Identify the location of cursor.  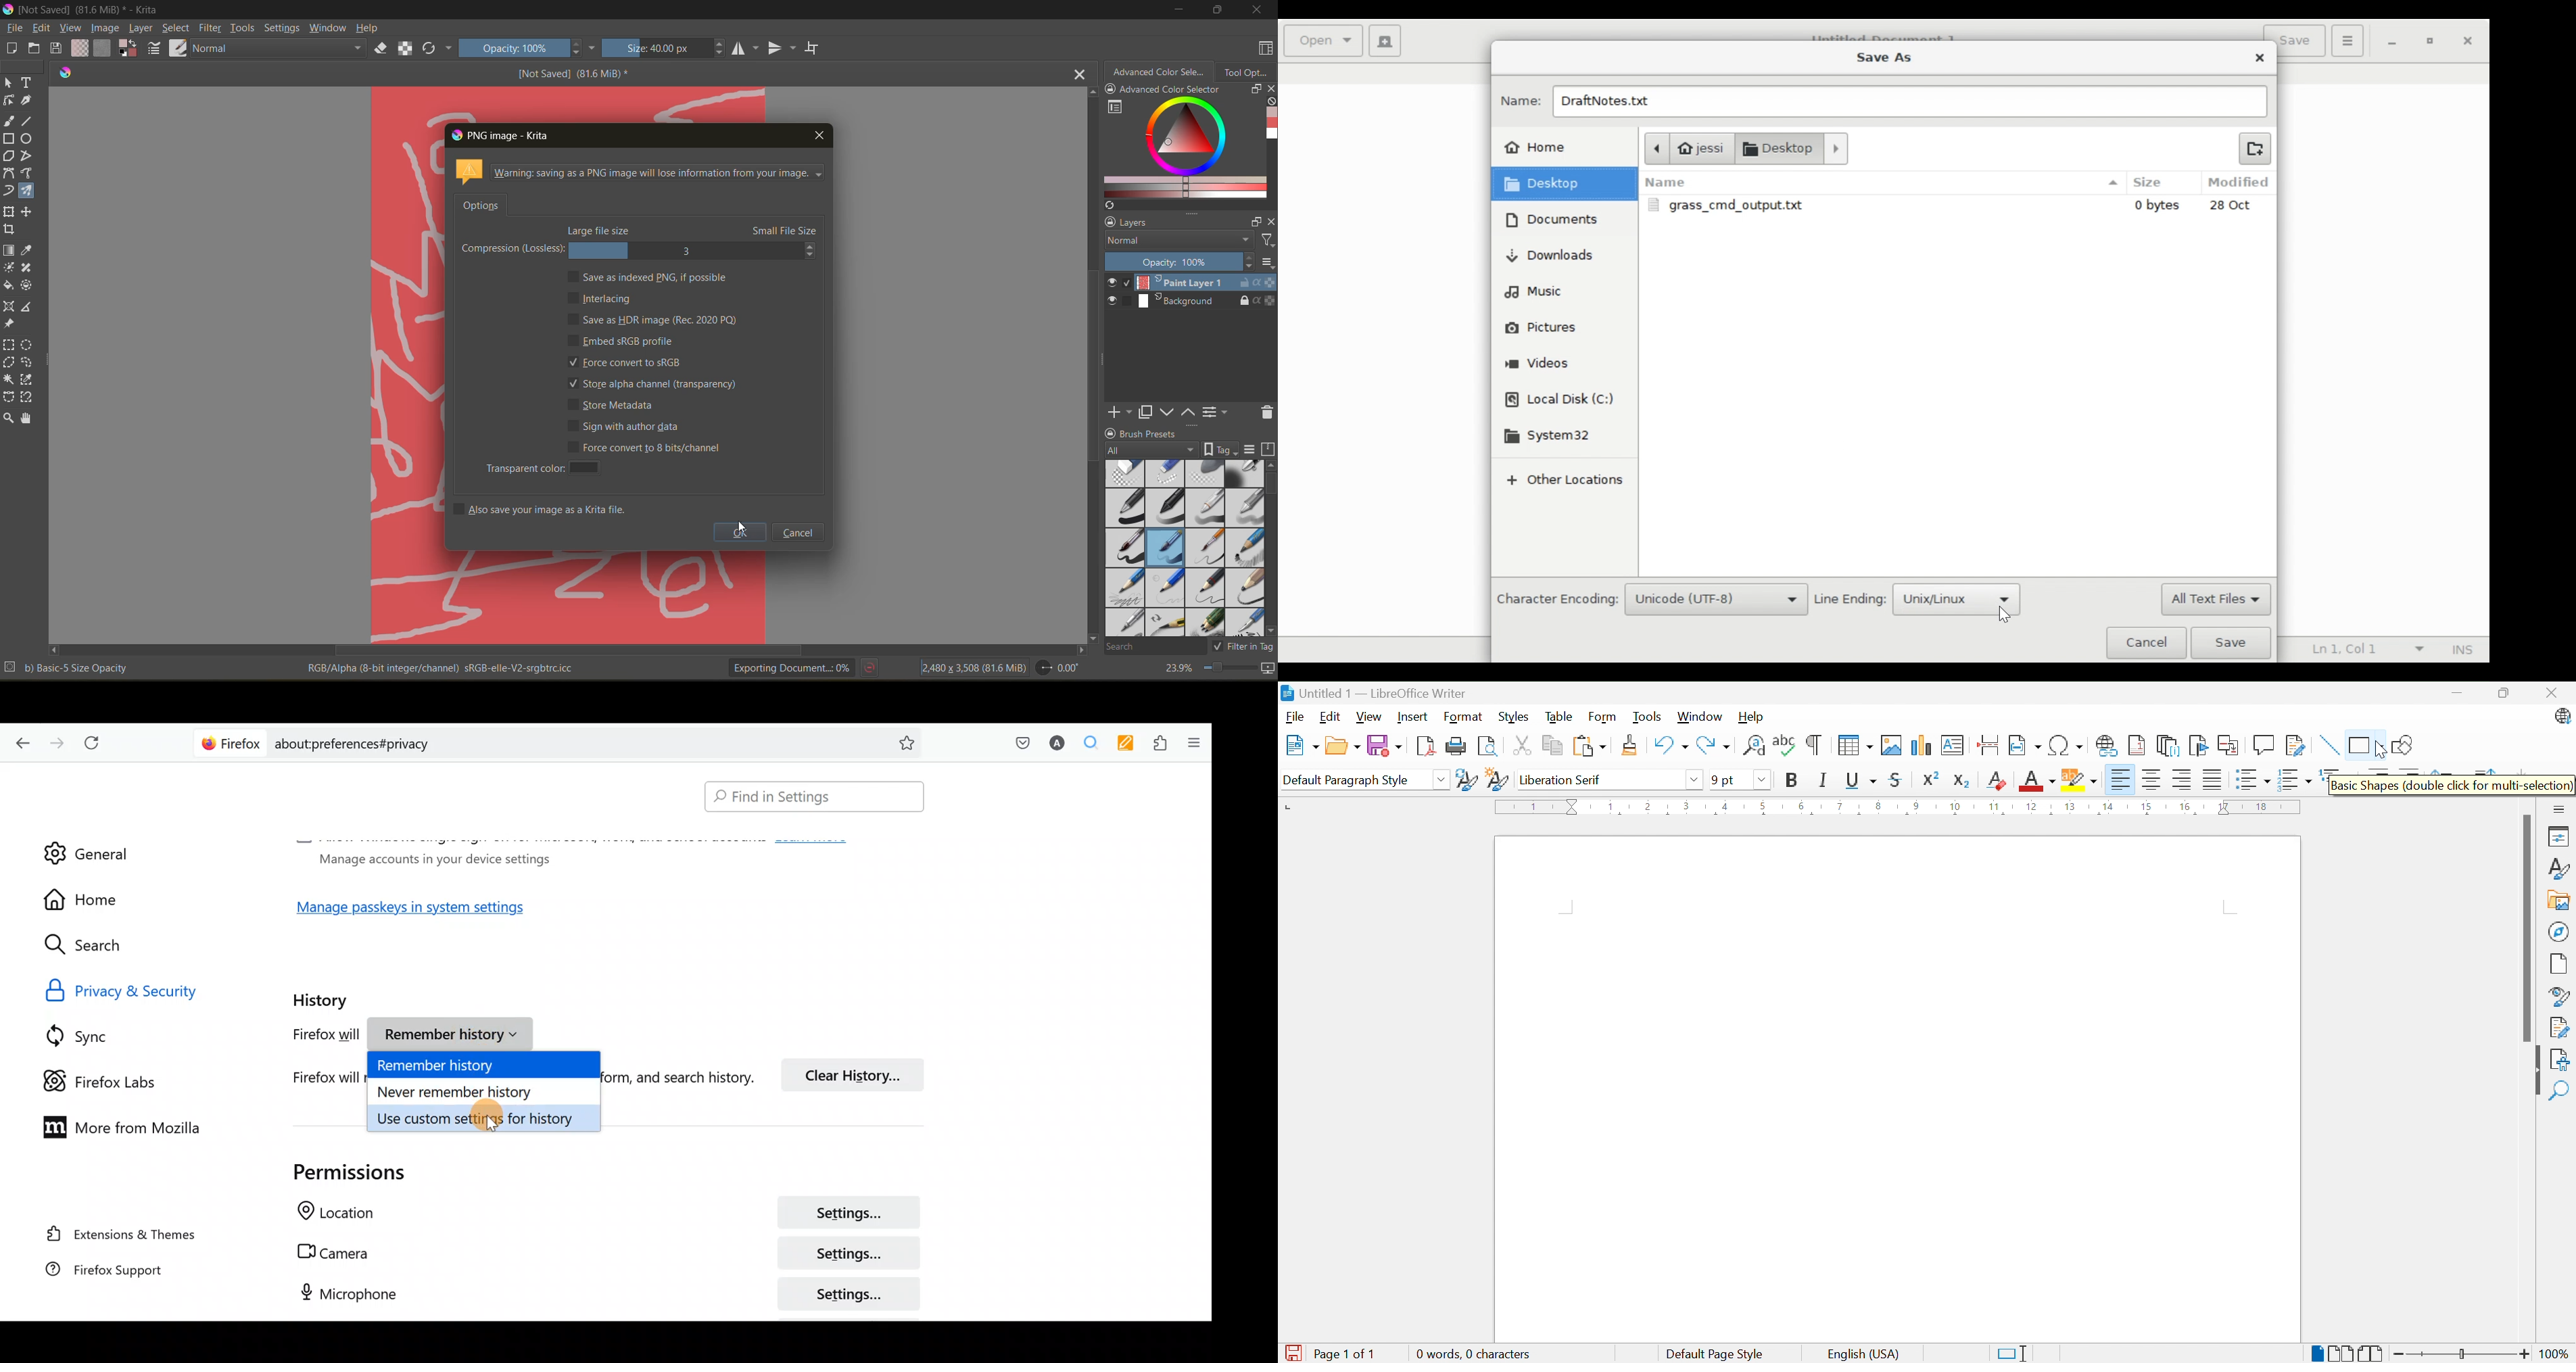
(2378, 752).